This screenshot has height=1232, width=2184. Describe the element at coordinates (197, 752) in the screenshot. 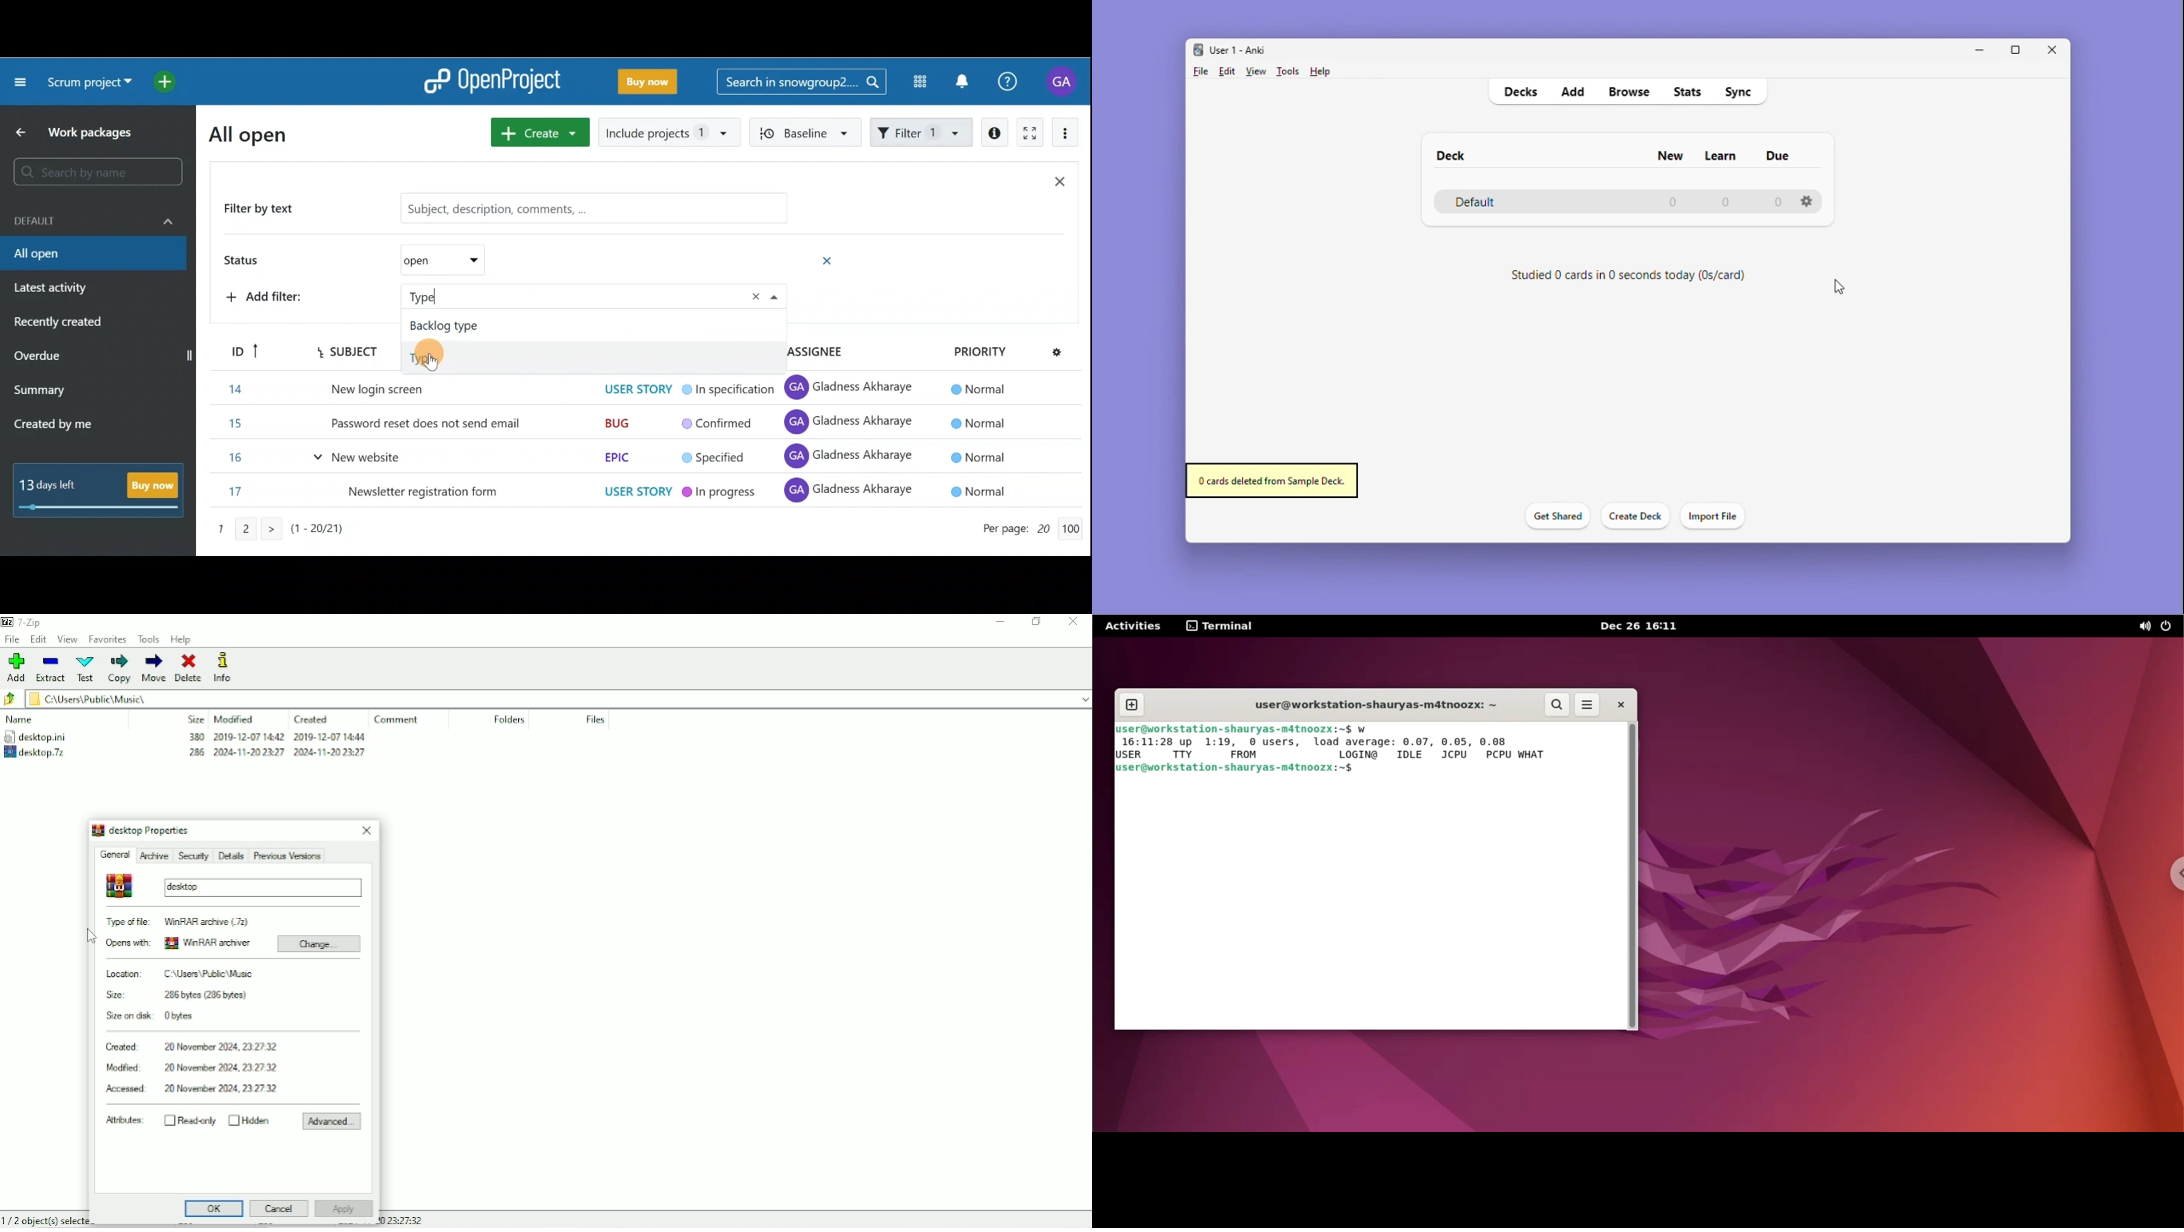

I see `286` at that location.